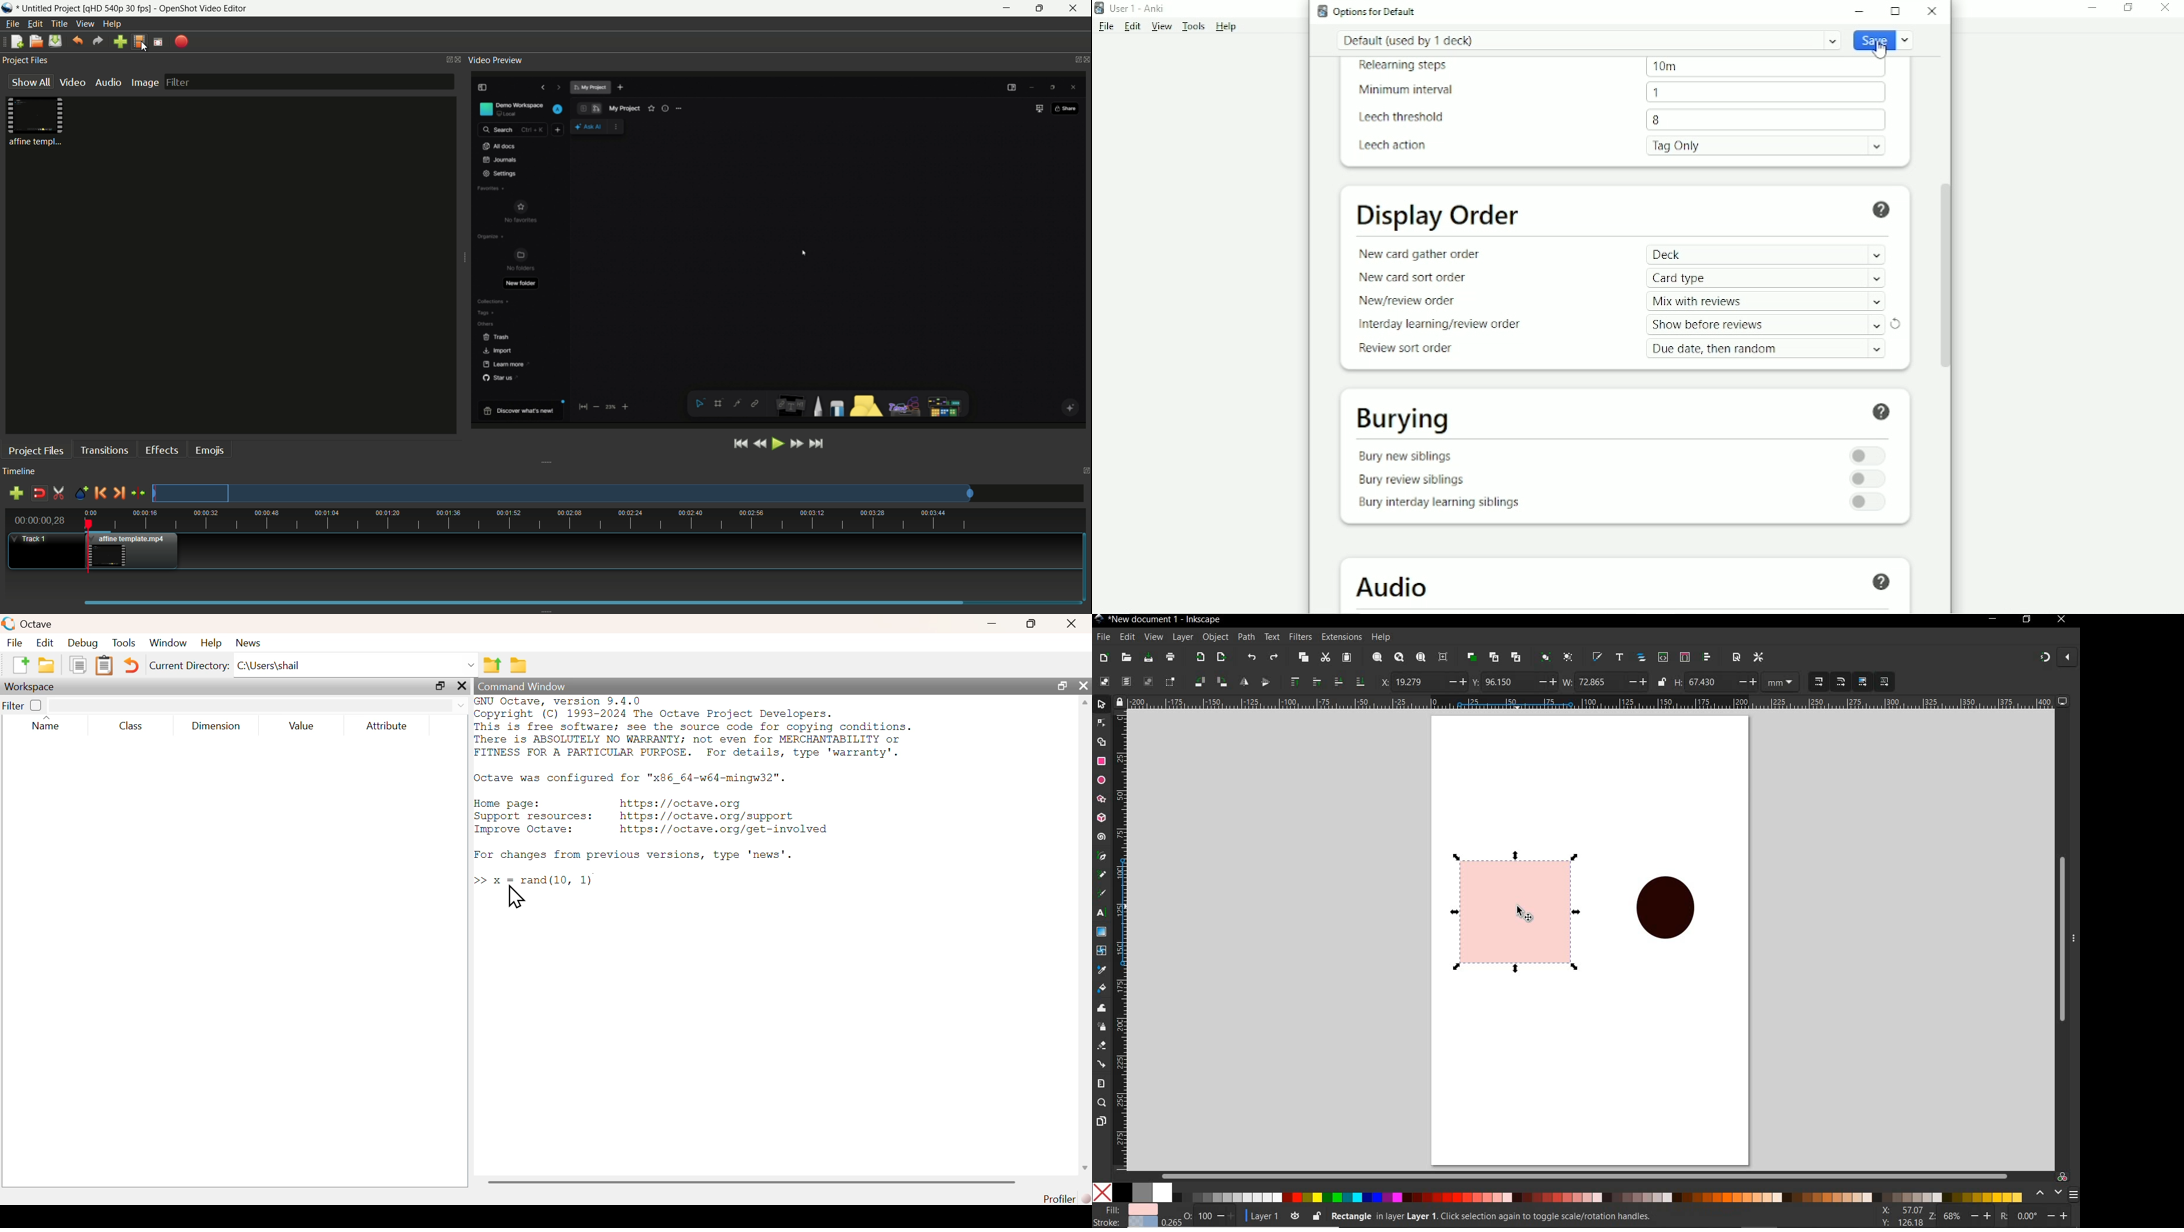 The image size is (2184, 1232). Describe the element at coordinates (7, 8) in the screenshot. I see `app icon` at that location.